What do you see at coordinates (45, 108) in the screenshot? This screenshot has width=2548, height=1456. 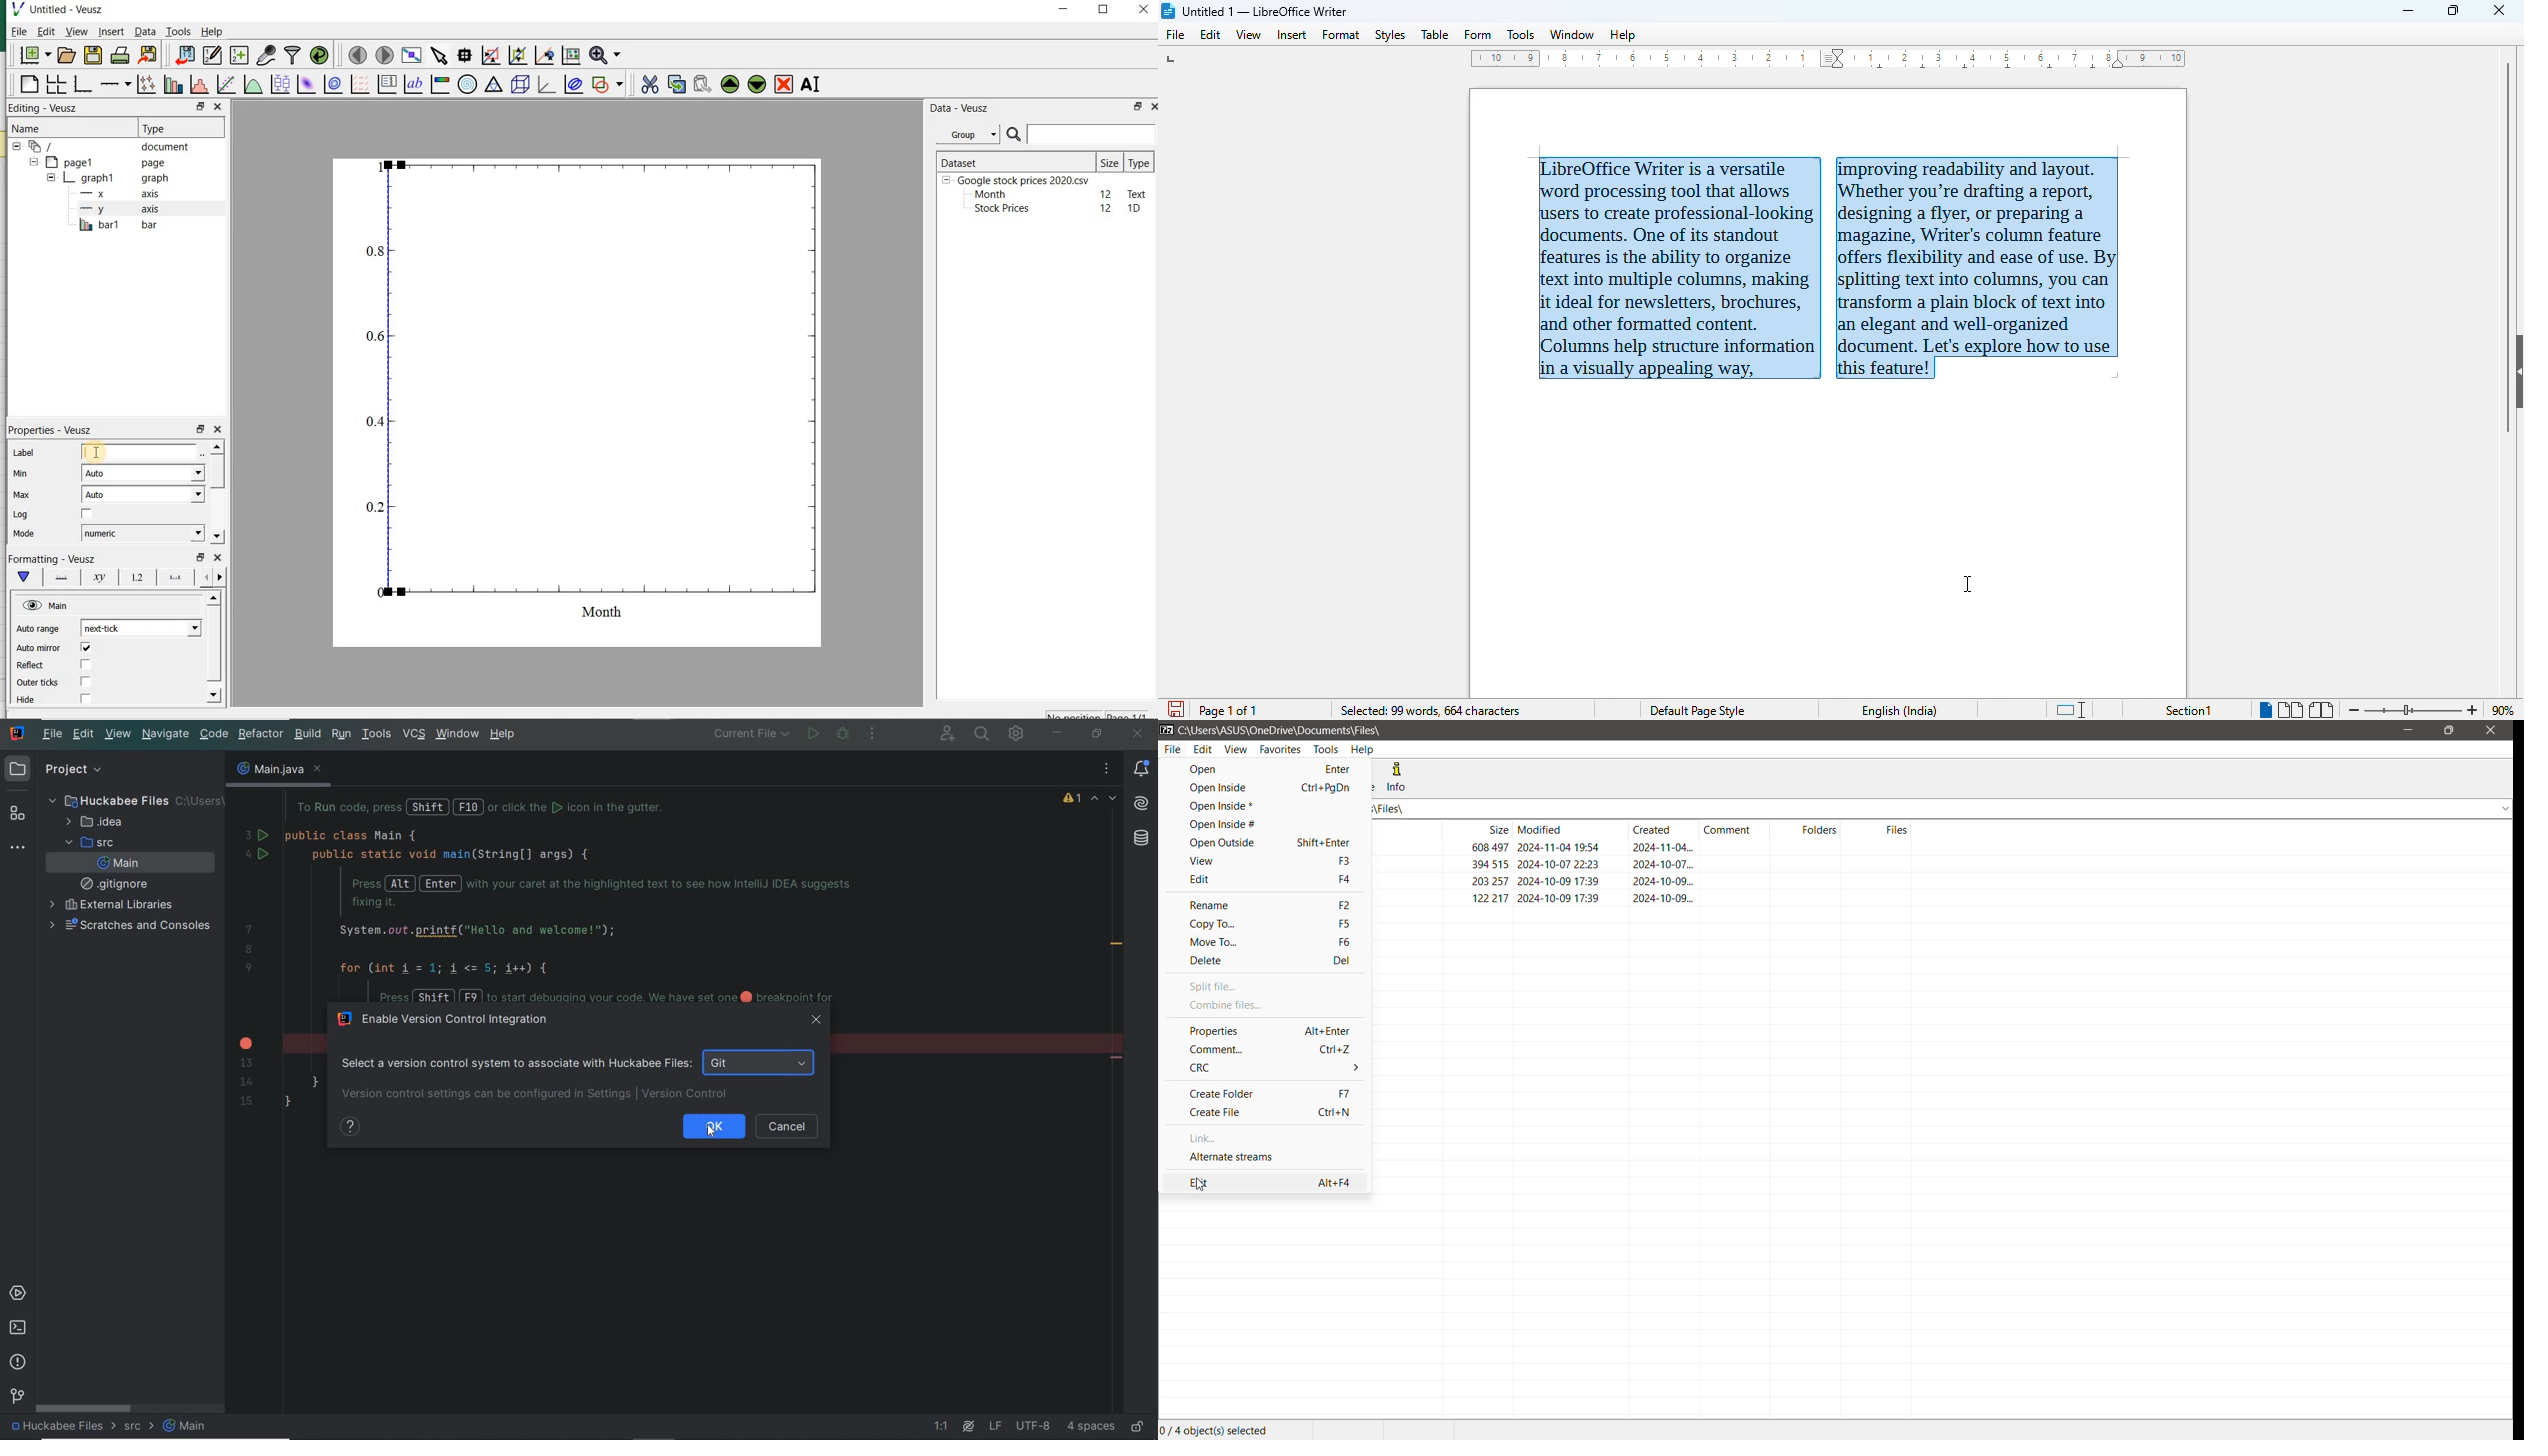 I see `Editing - Veusz` at bounding box center [45, 108].